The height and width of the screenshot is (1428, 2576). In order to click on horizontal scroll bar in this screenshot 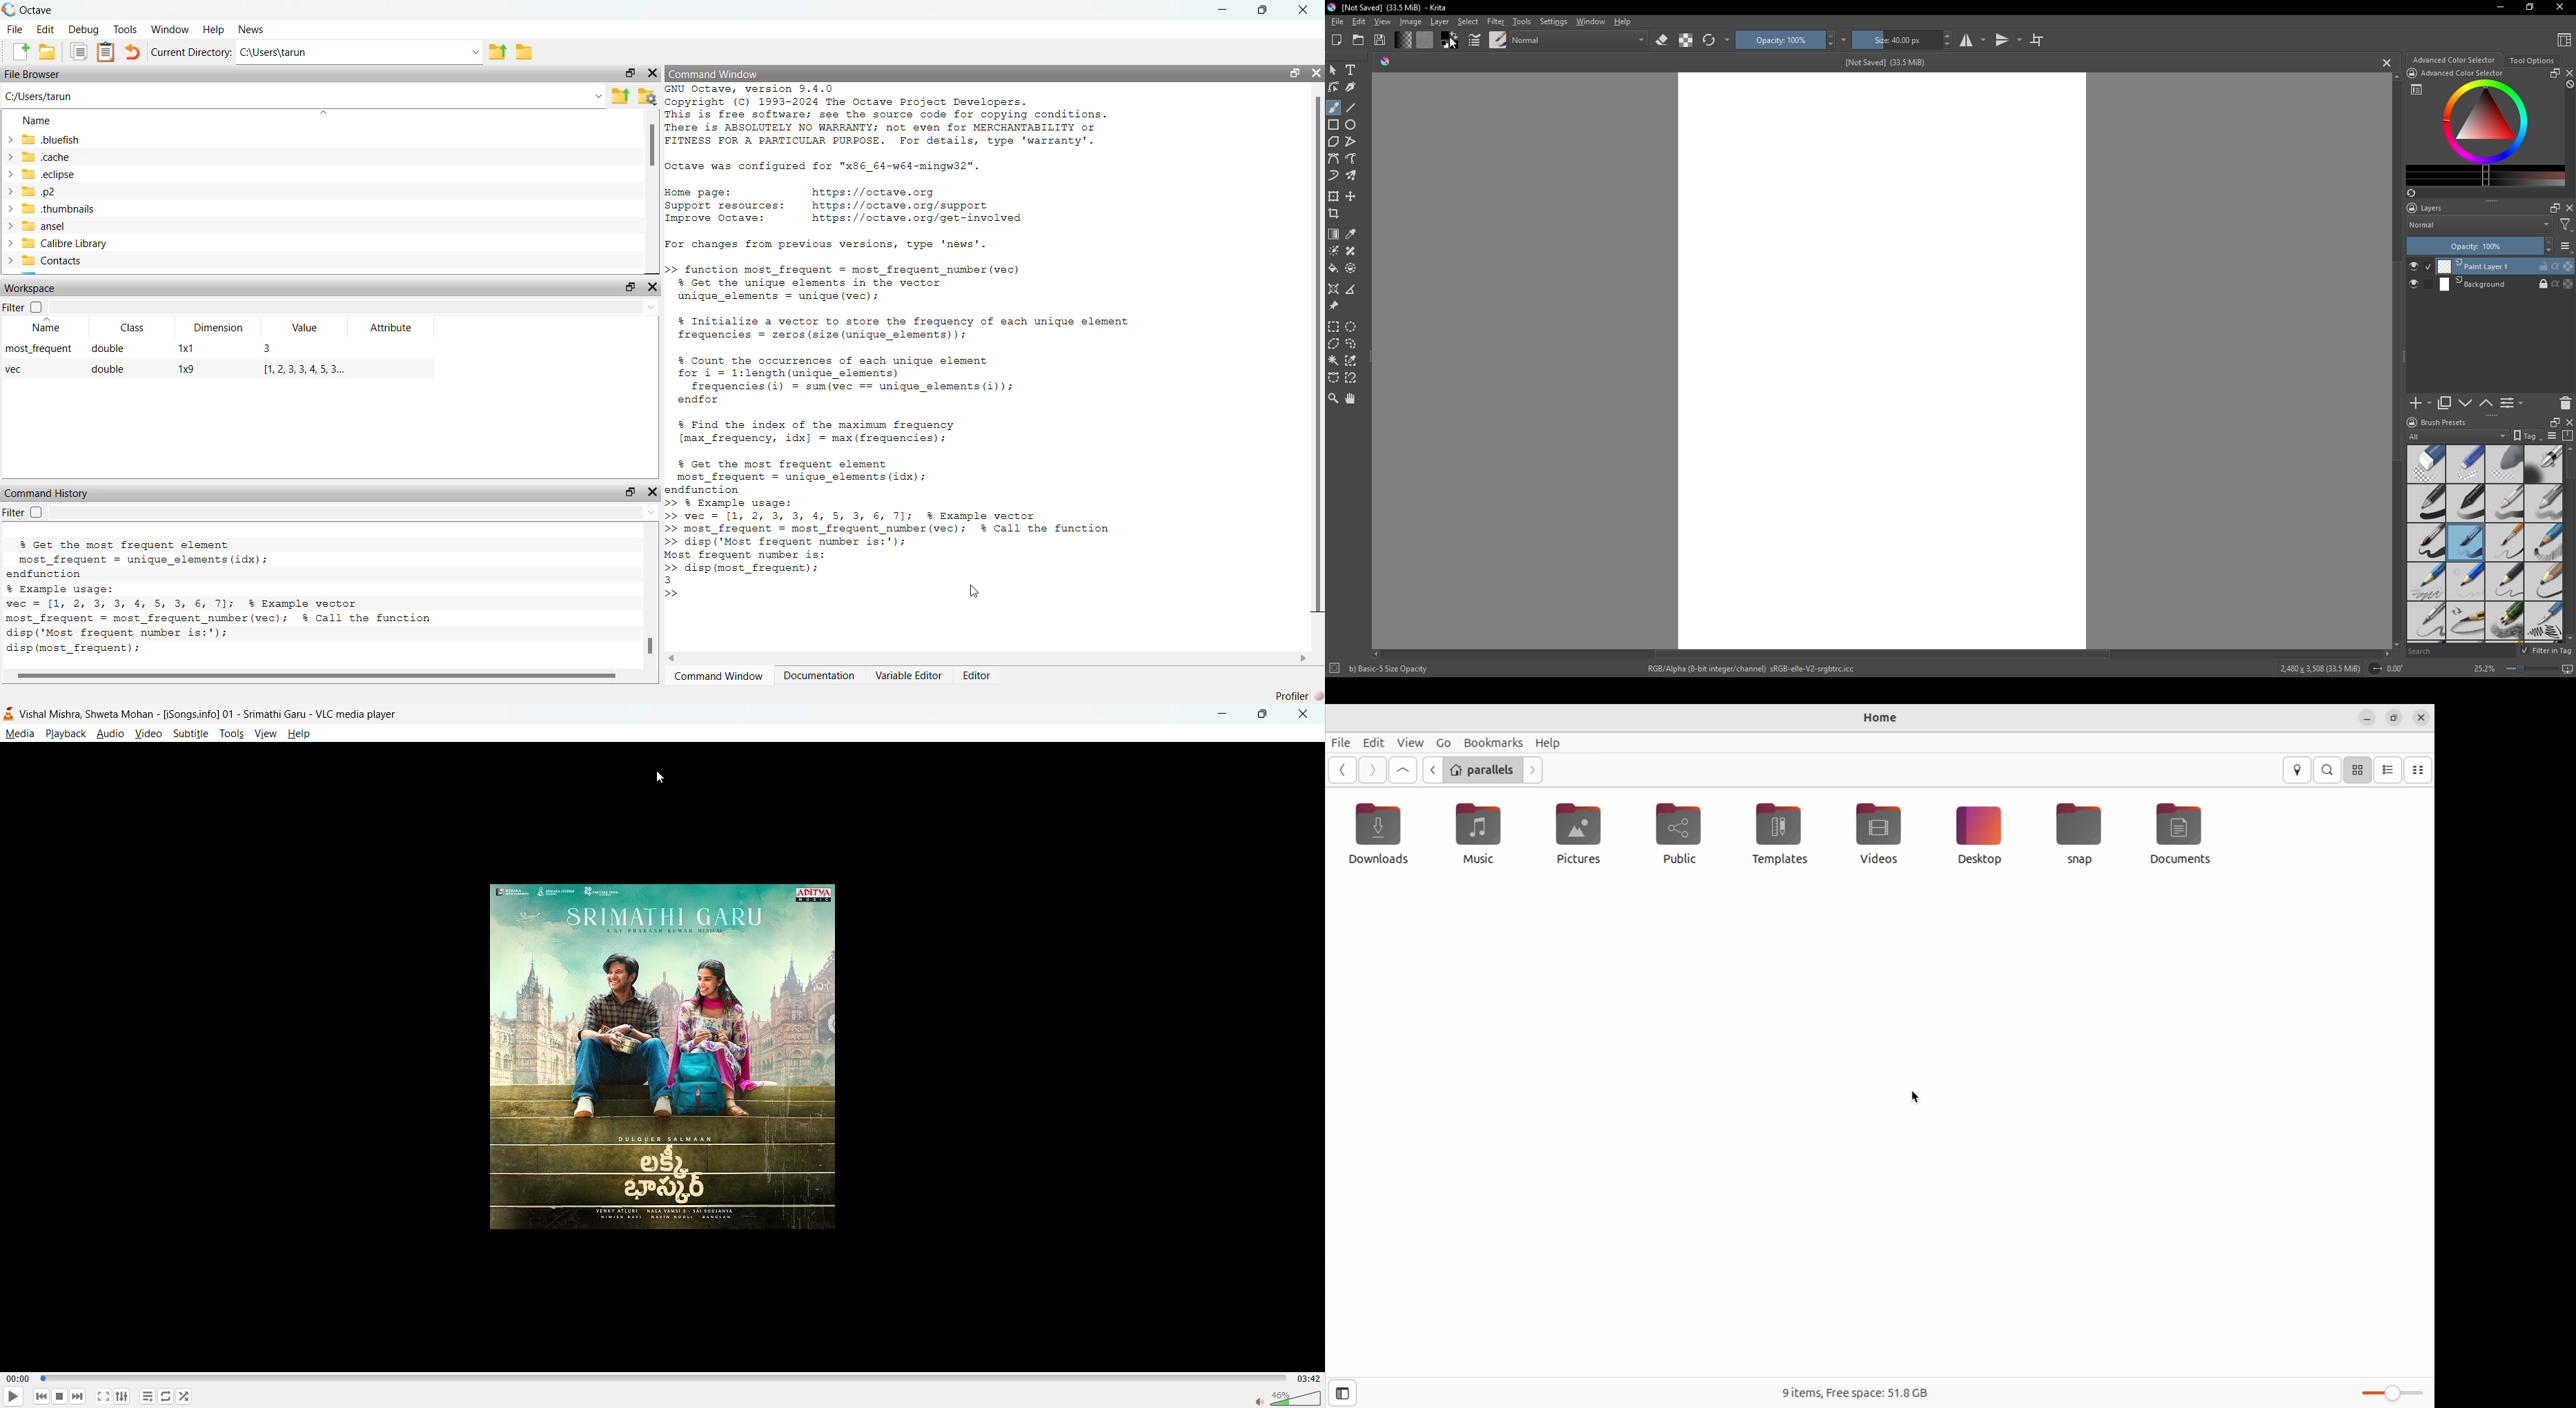, I will do `click(323, 676)`.